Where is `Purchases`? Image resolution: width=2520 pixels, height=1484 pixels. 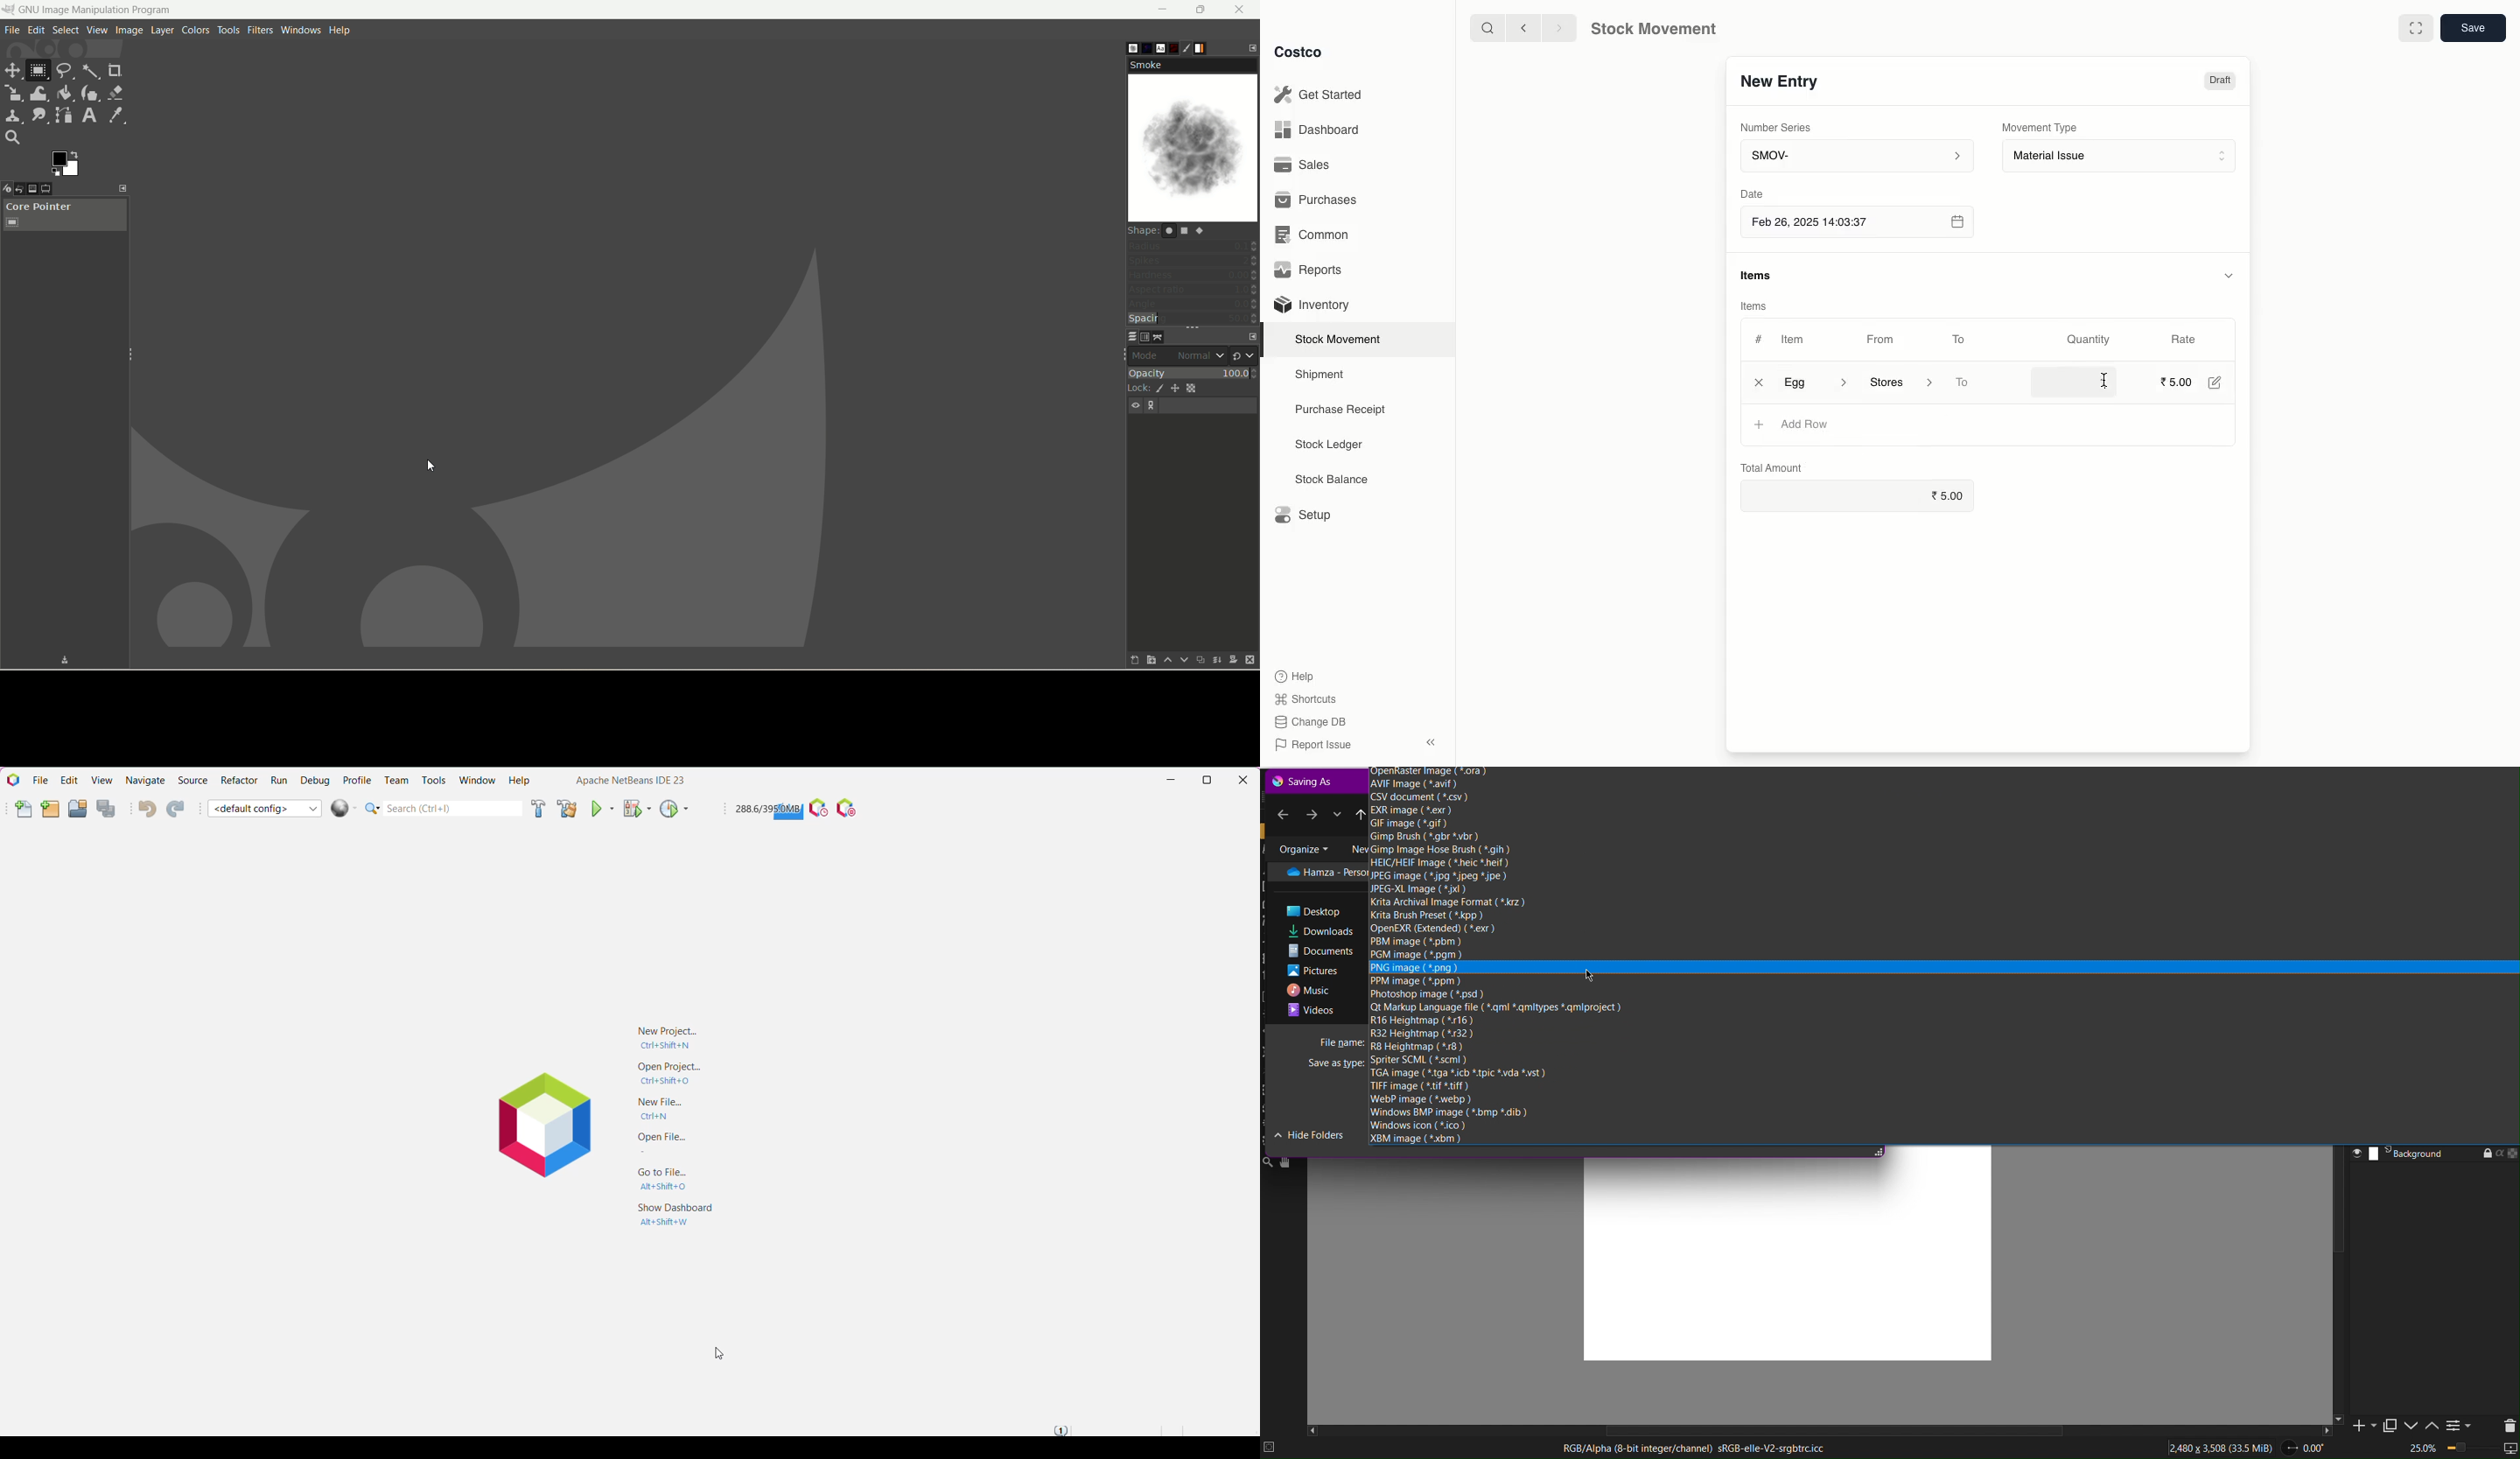
Purchases is located at coordinates (1320, 201).